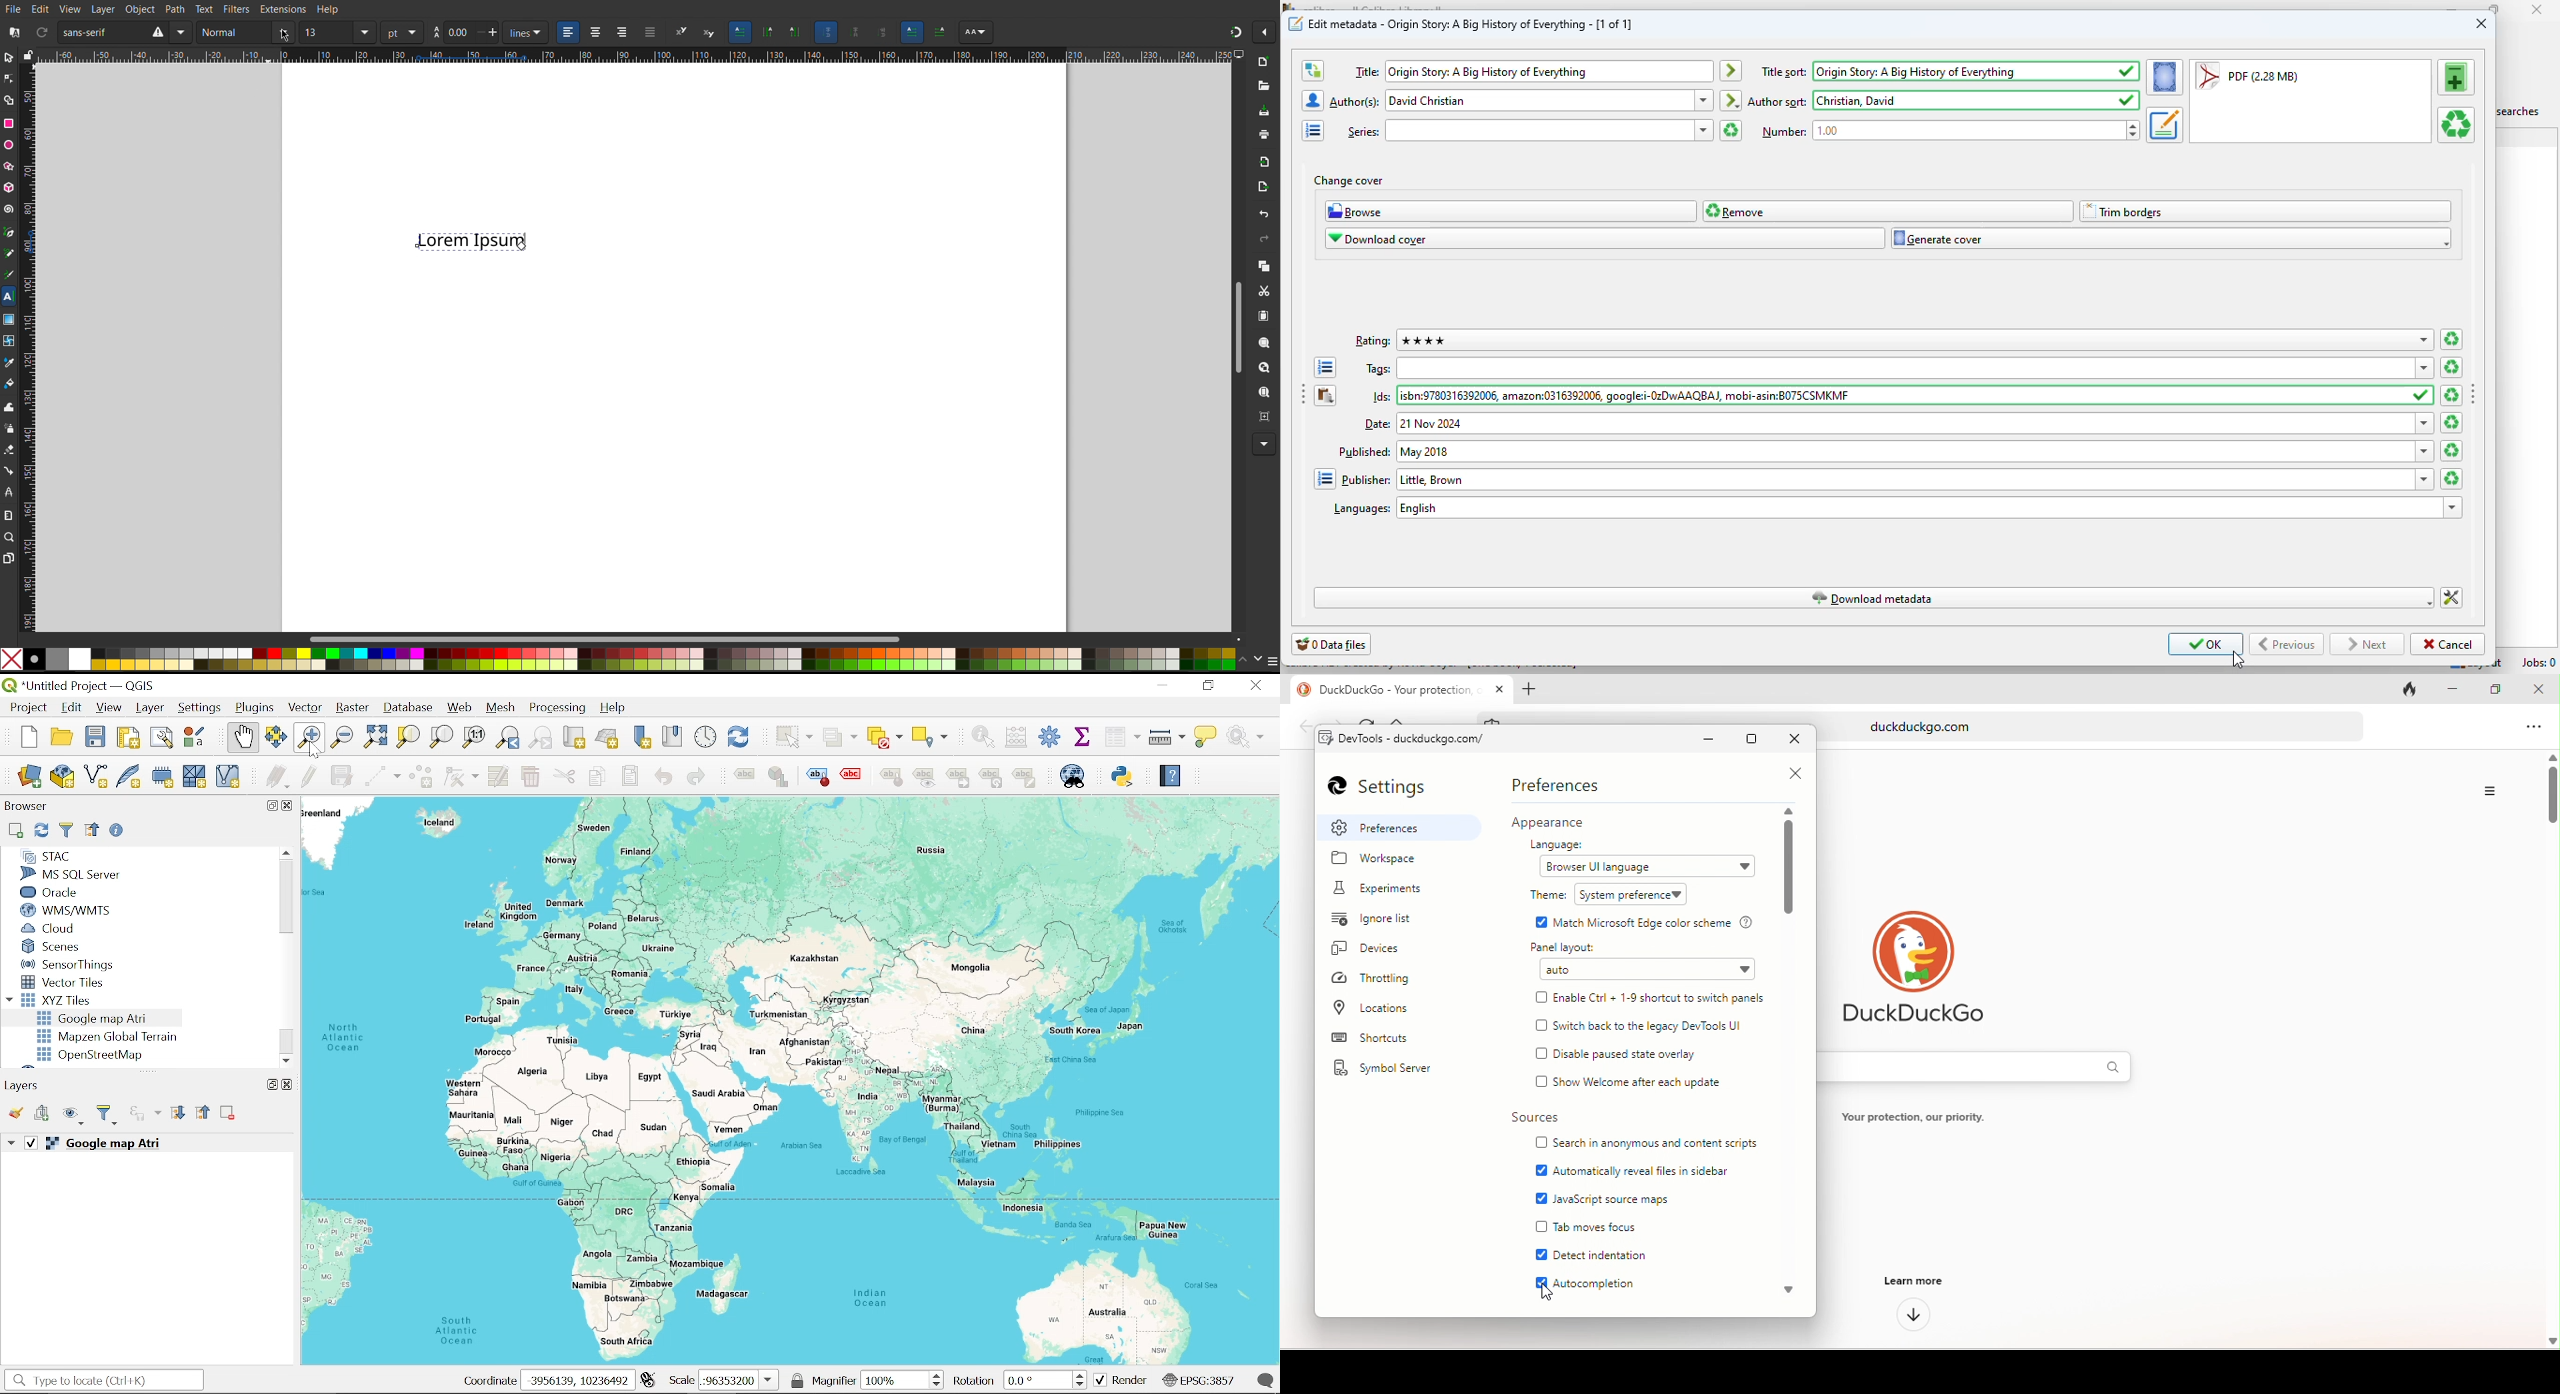 The width and height of the screenshot is (2576, 1400). I want to click on paste, so click(1326, 395).